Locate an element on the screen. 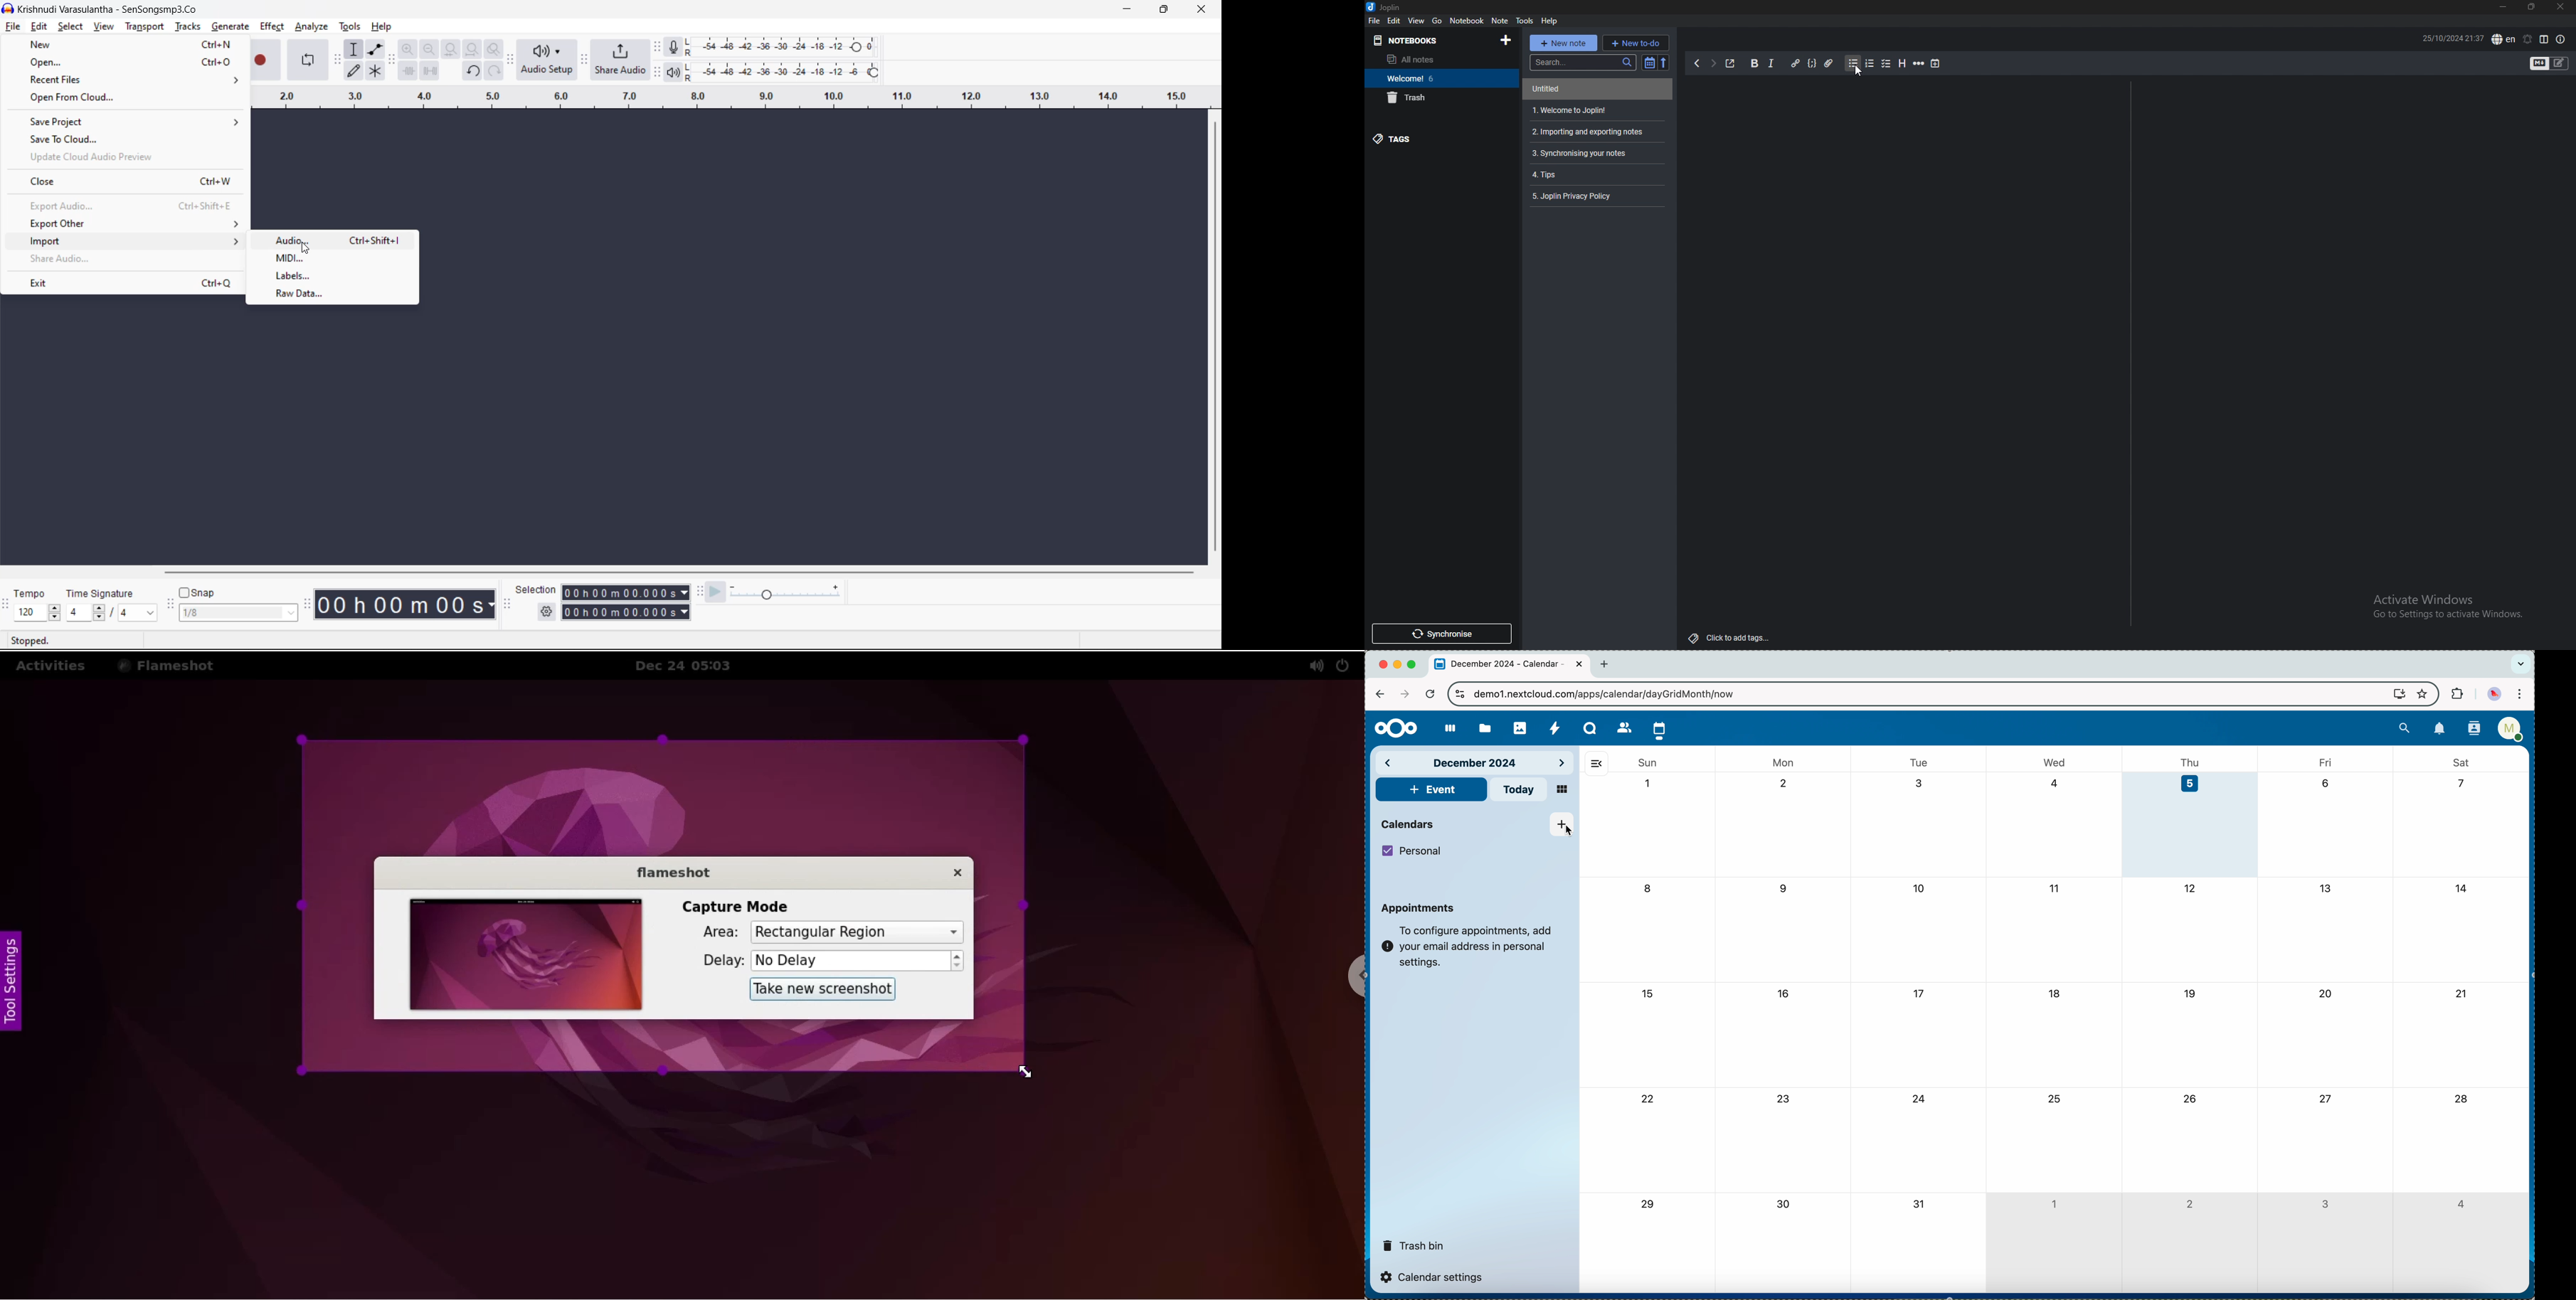 The width and height of the screenshot is (2576, 1316). Bold is located at coordinates (1754, 64).